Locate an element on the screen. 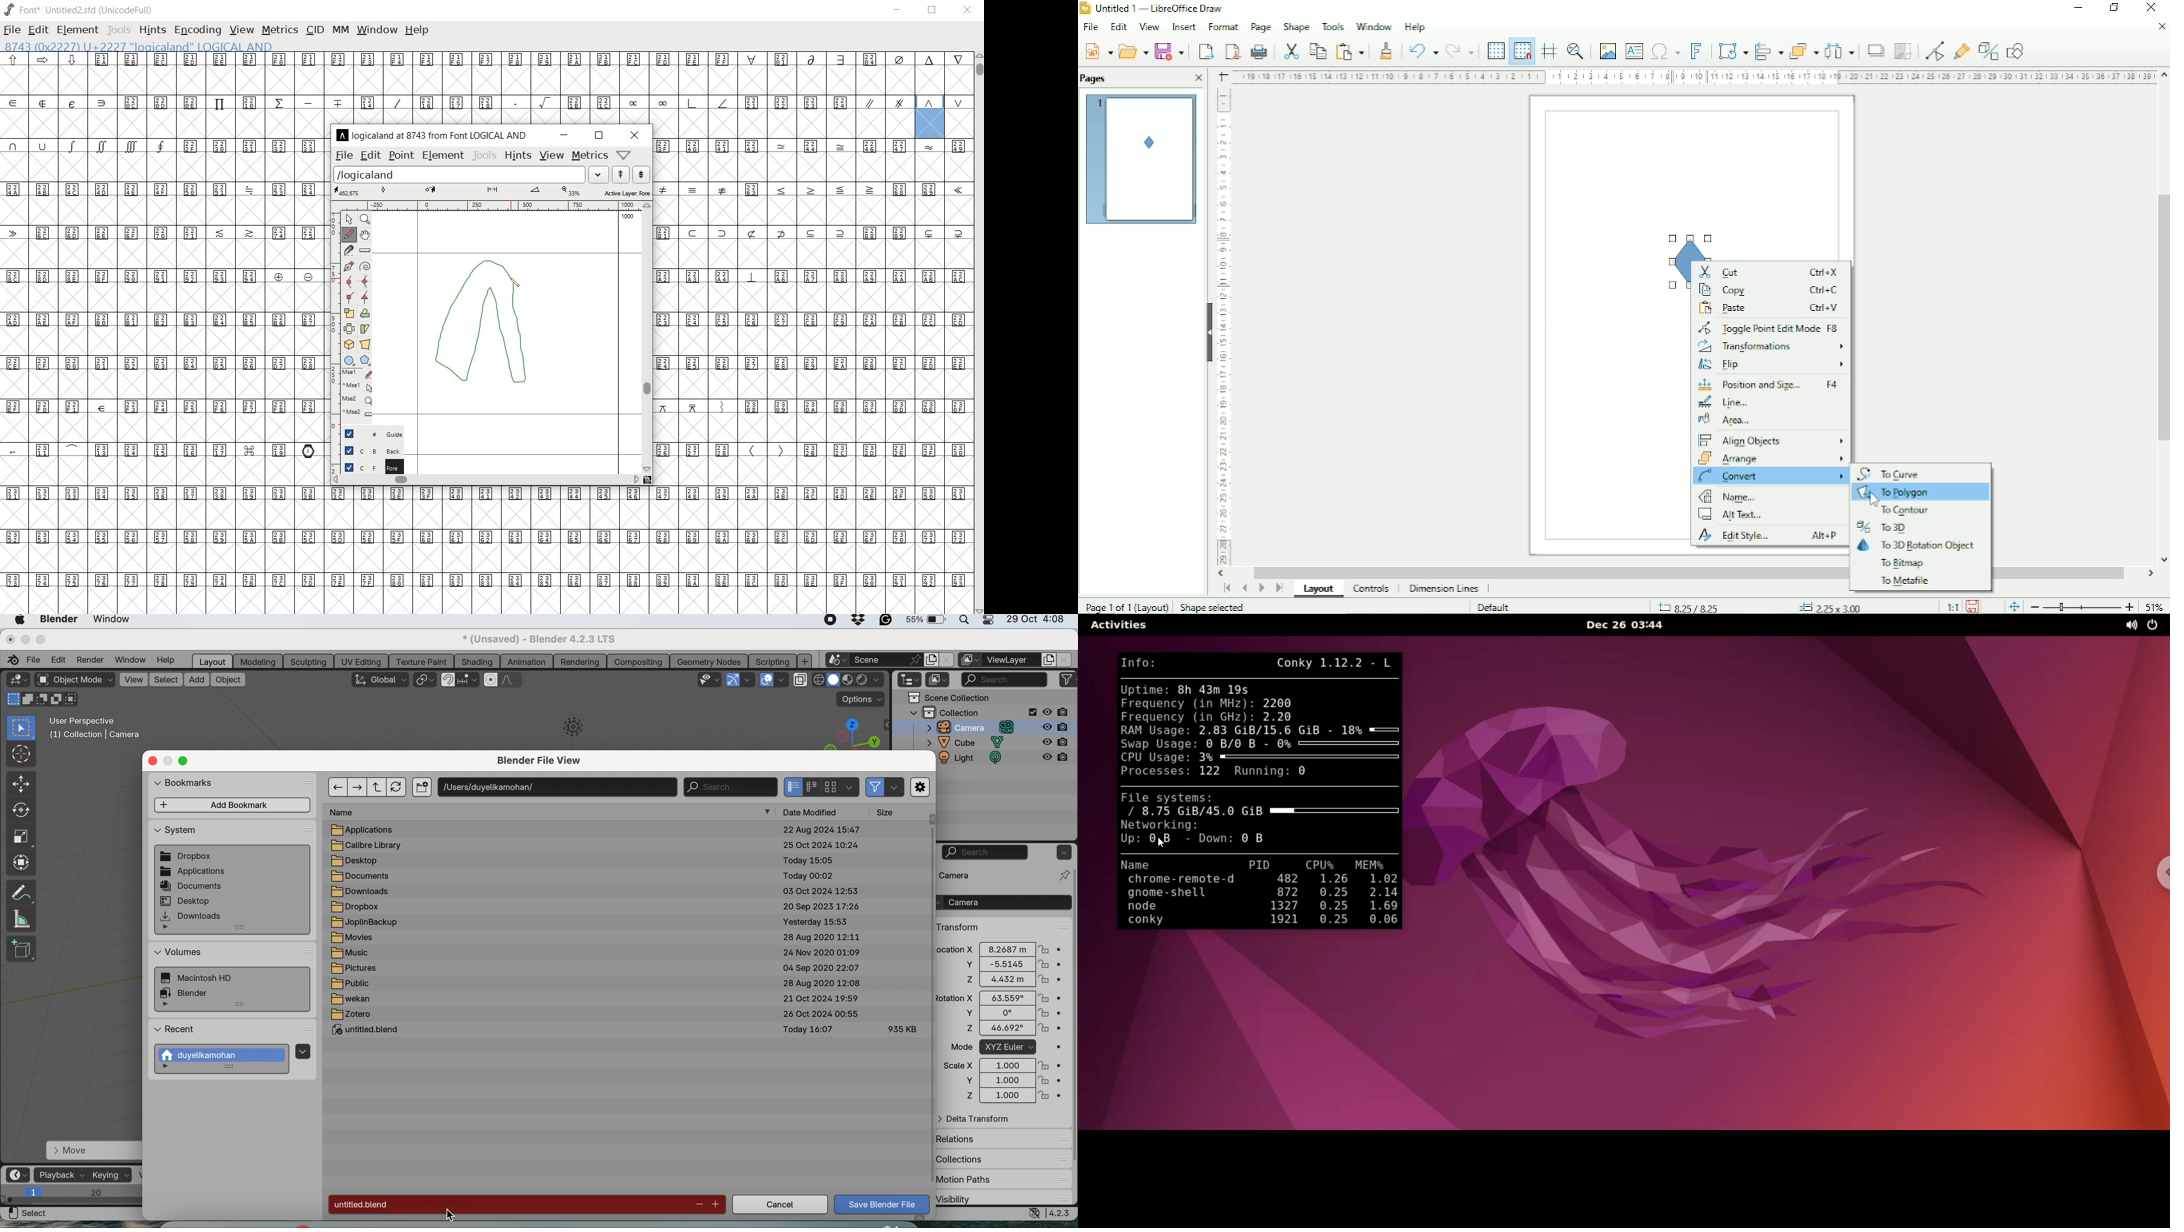  more is located at coordinates (170, 928).